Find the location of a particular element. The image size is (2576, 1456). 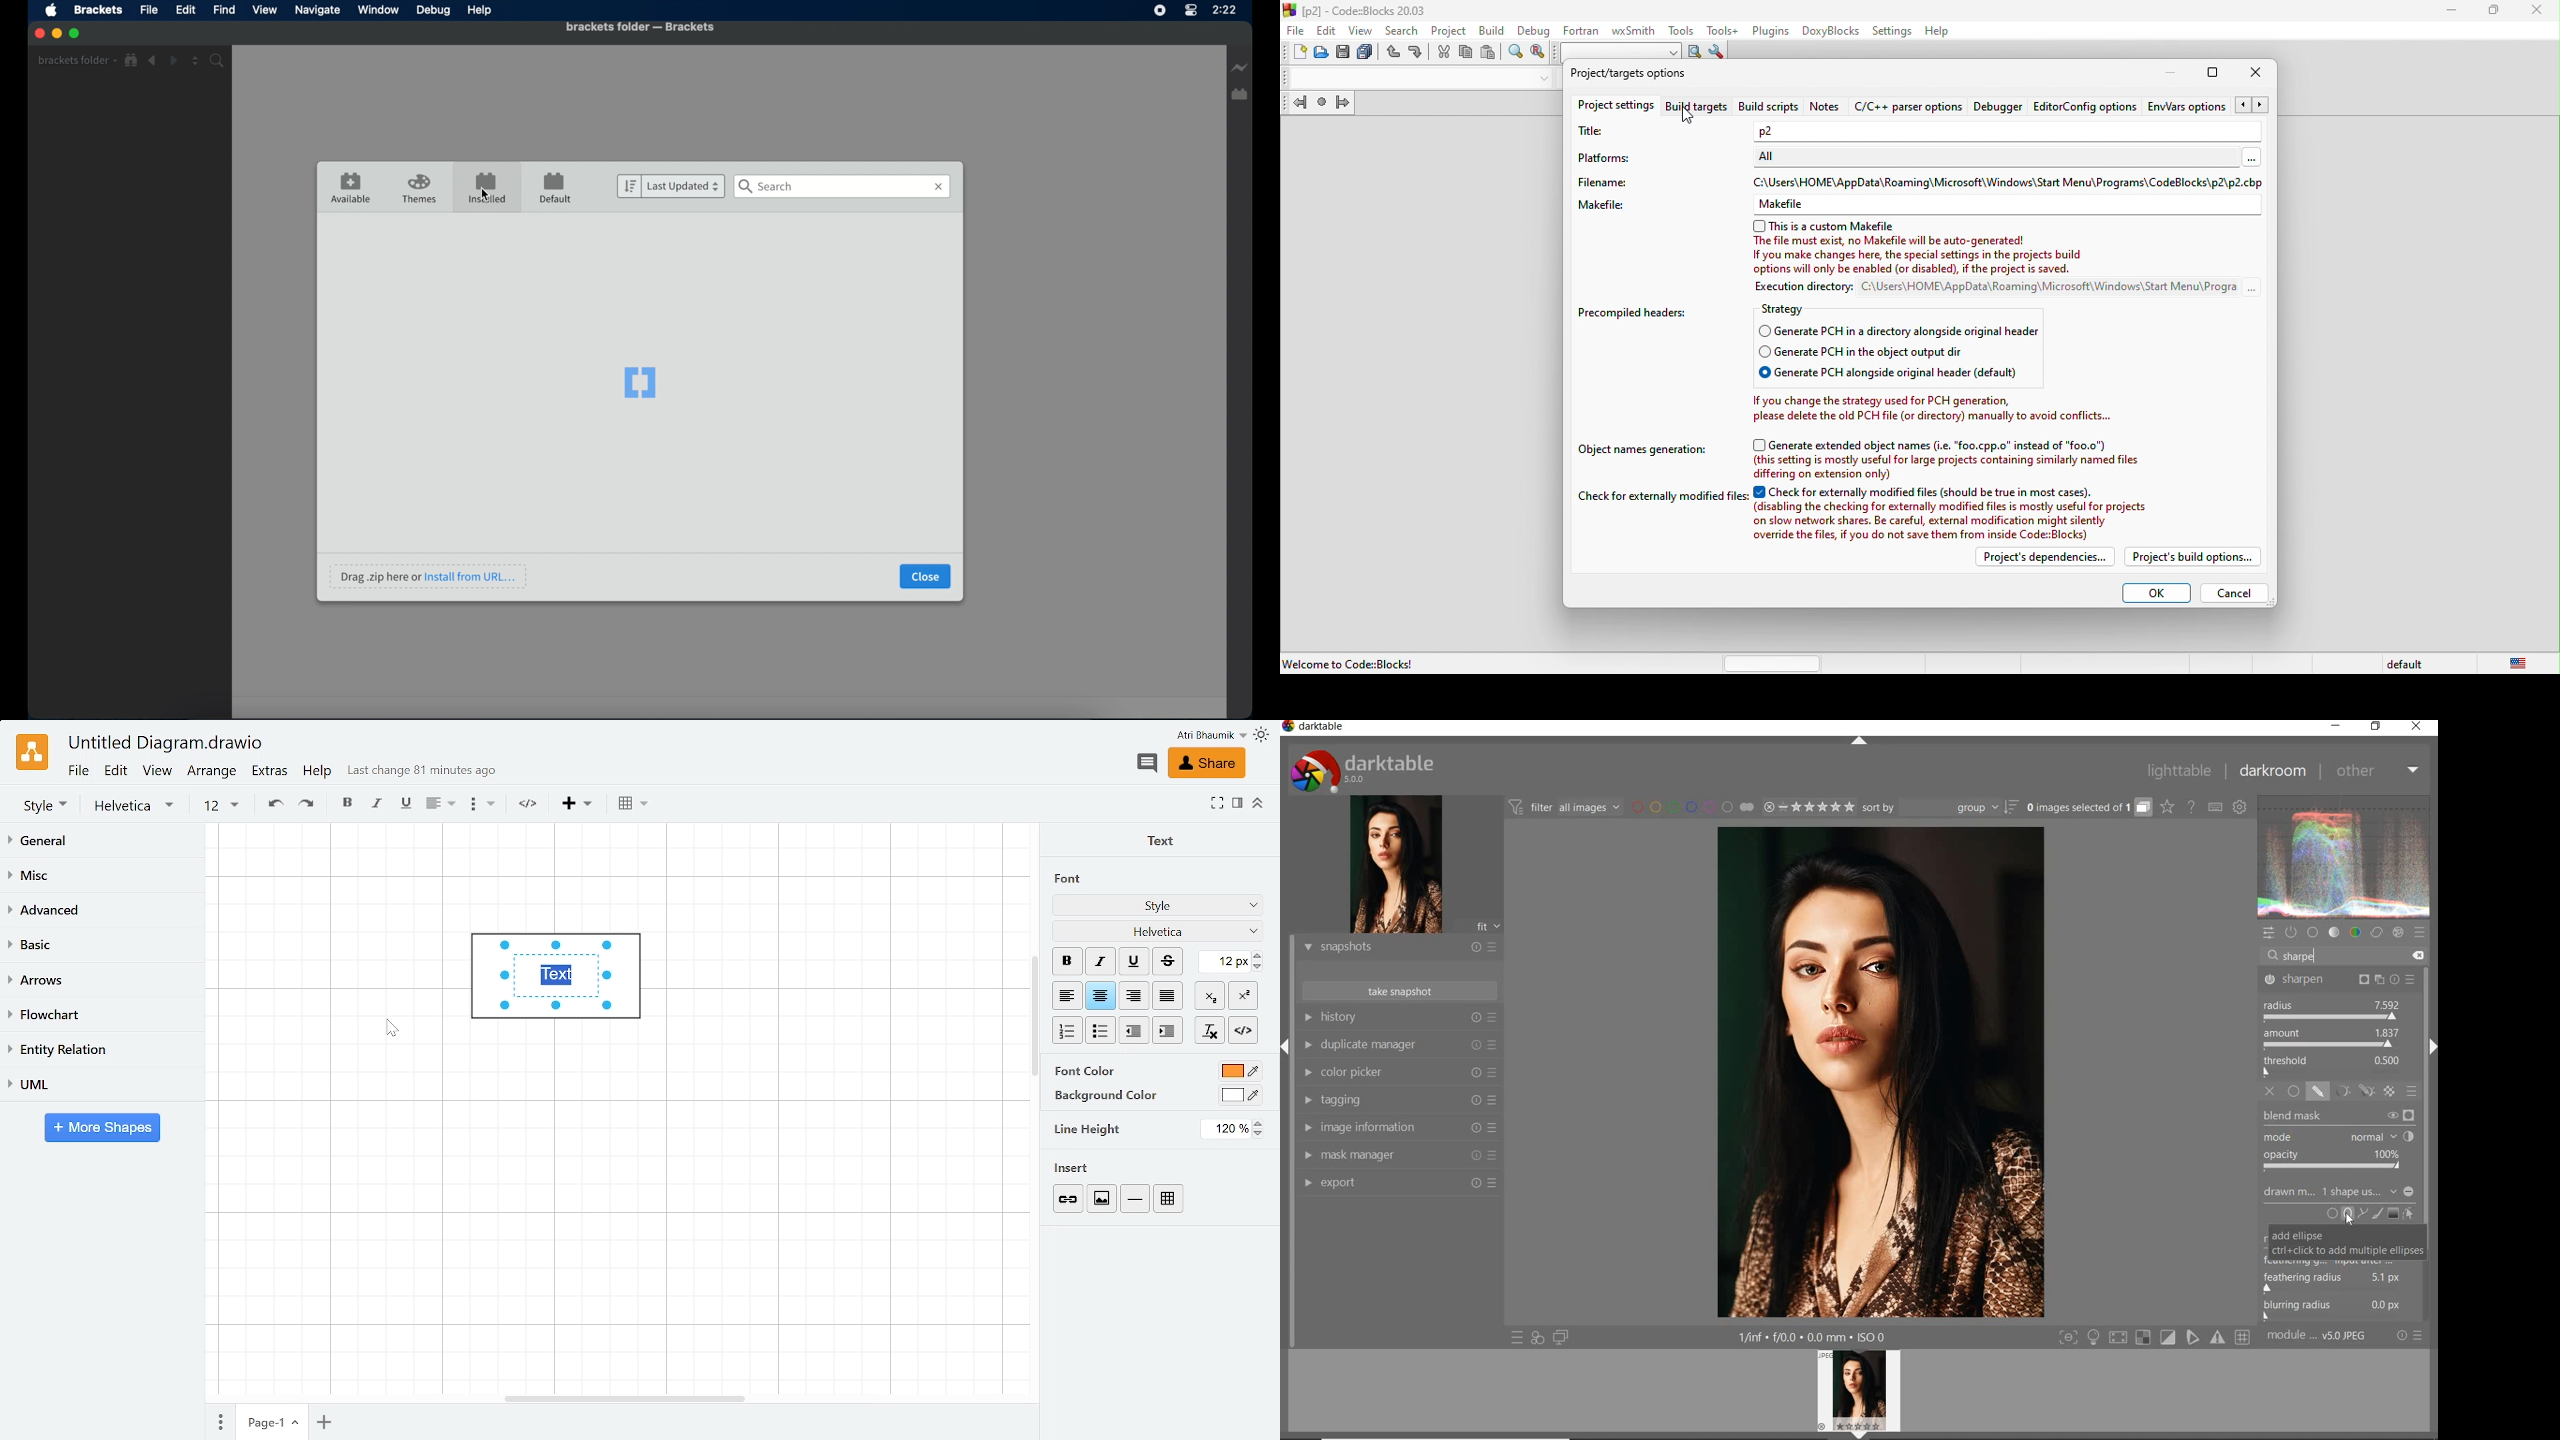

P2 is located at coordinates (1973, 132).